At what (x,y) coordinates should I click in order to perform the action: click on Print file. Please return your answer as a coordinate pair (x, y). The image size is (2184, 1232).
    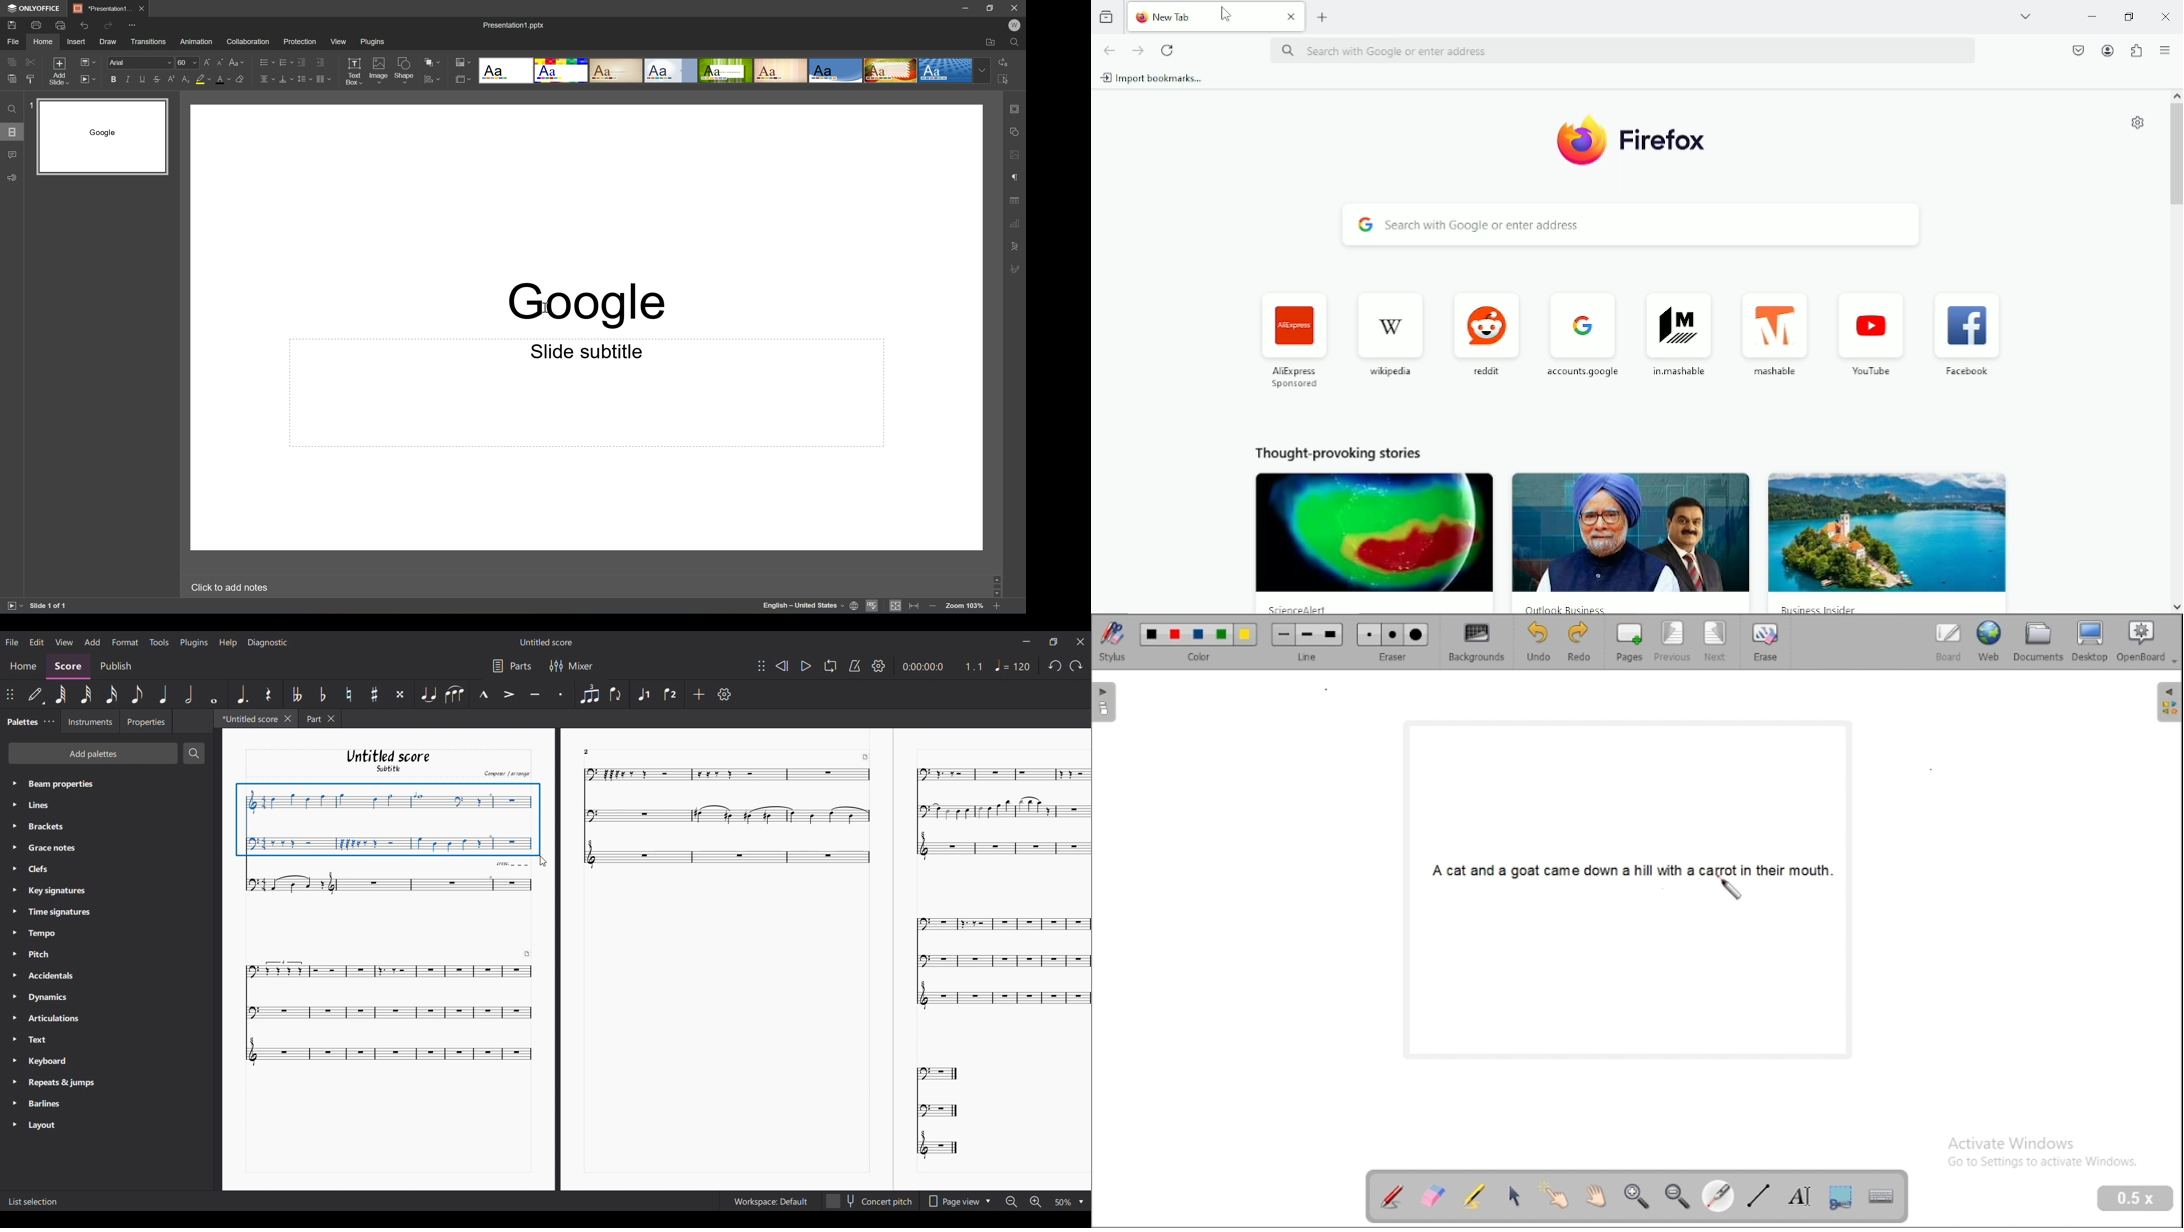
    Looking at the image, I should click on (36, 26).